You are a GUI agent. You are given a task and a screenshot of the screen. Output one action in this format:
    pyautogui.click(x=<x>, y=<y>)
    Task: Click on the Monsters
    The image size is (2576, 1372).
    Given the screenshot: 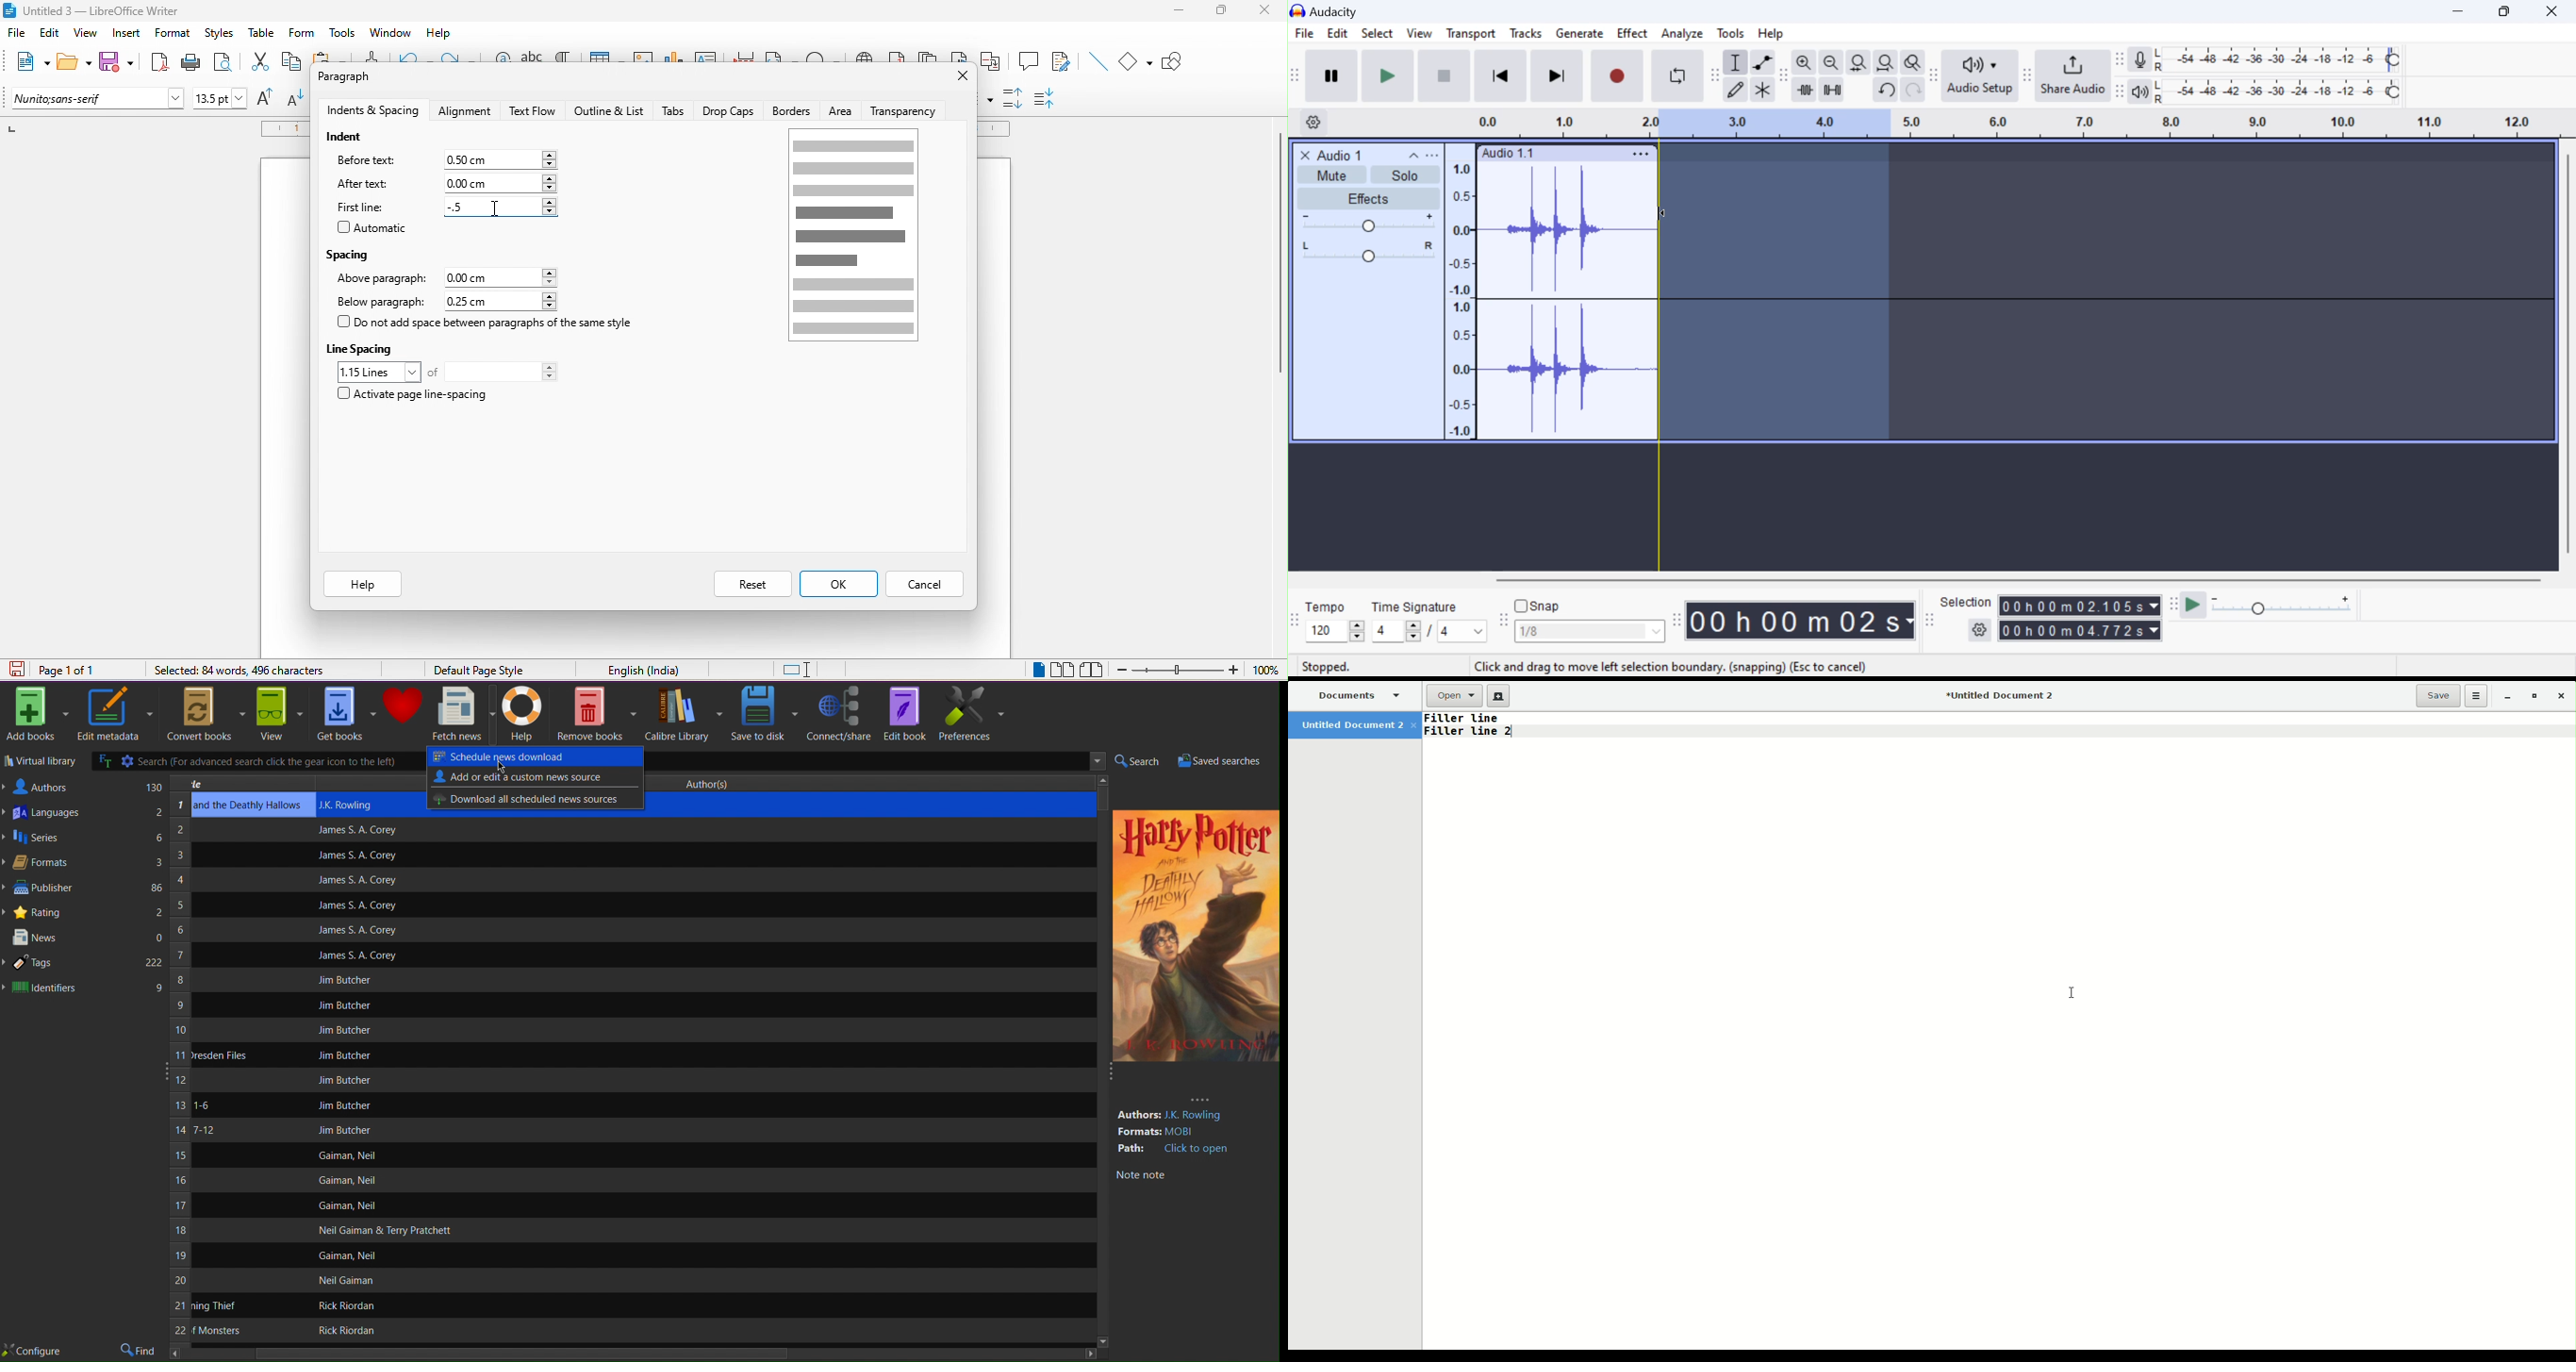 What is the action you would take?
    pyautogui.click(x=216, y=1331)
    